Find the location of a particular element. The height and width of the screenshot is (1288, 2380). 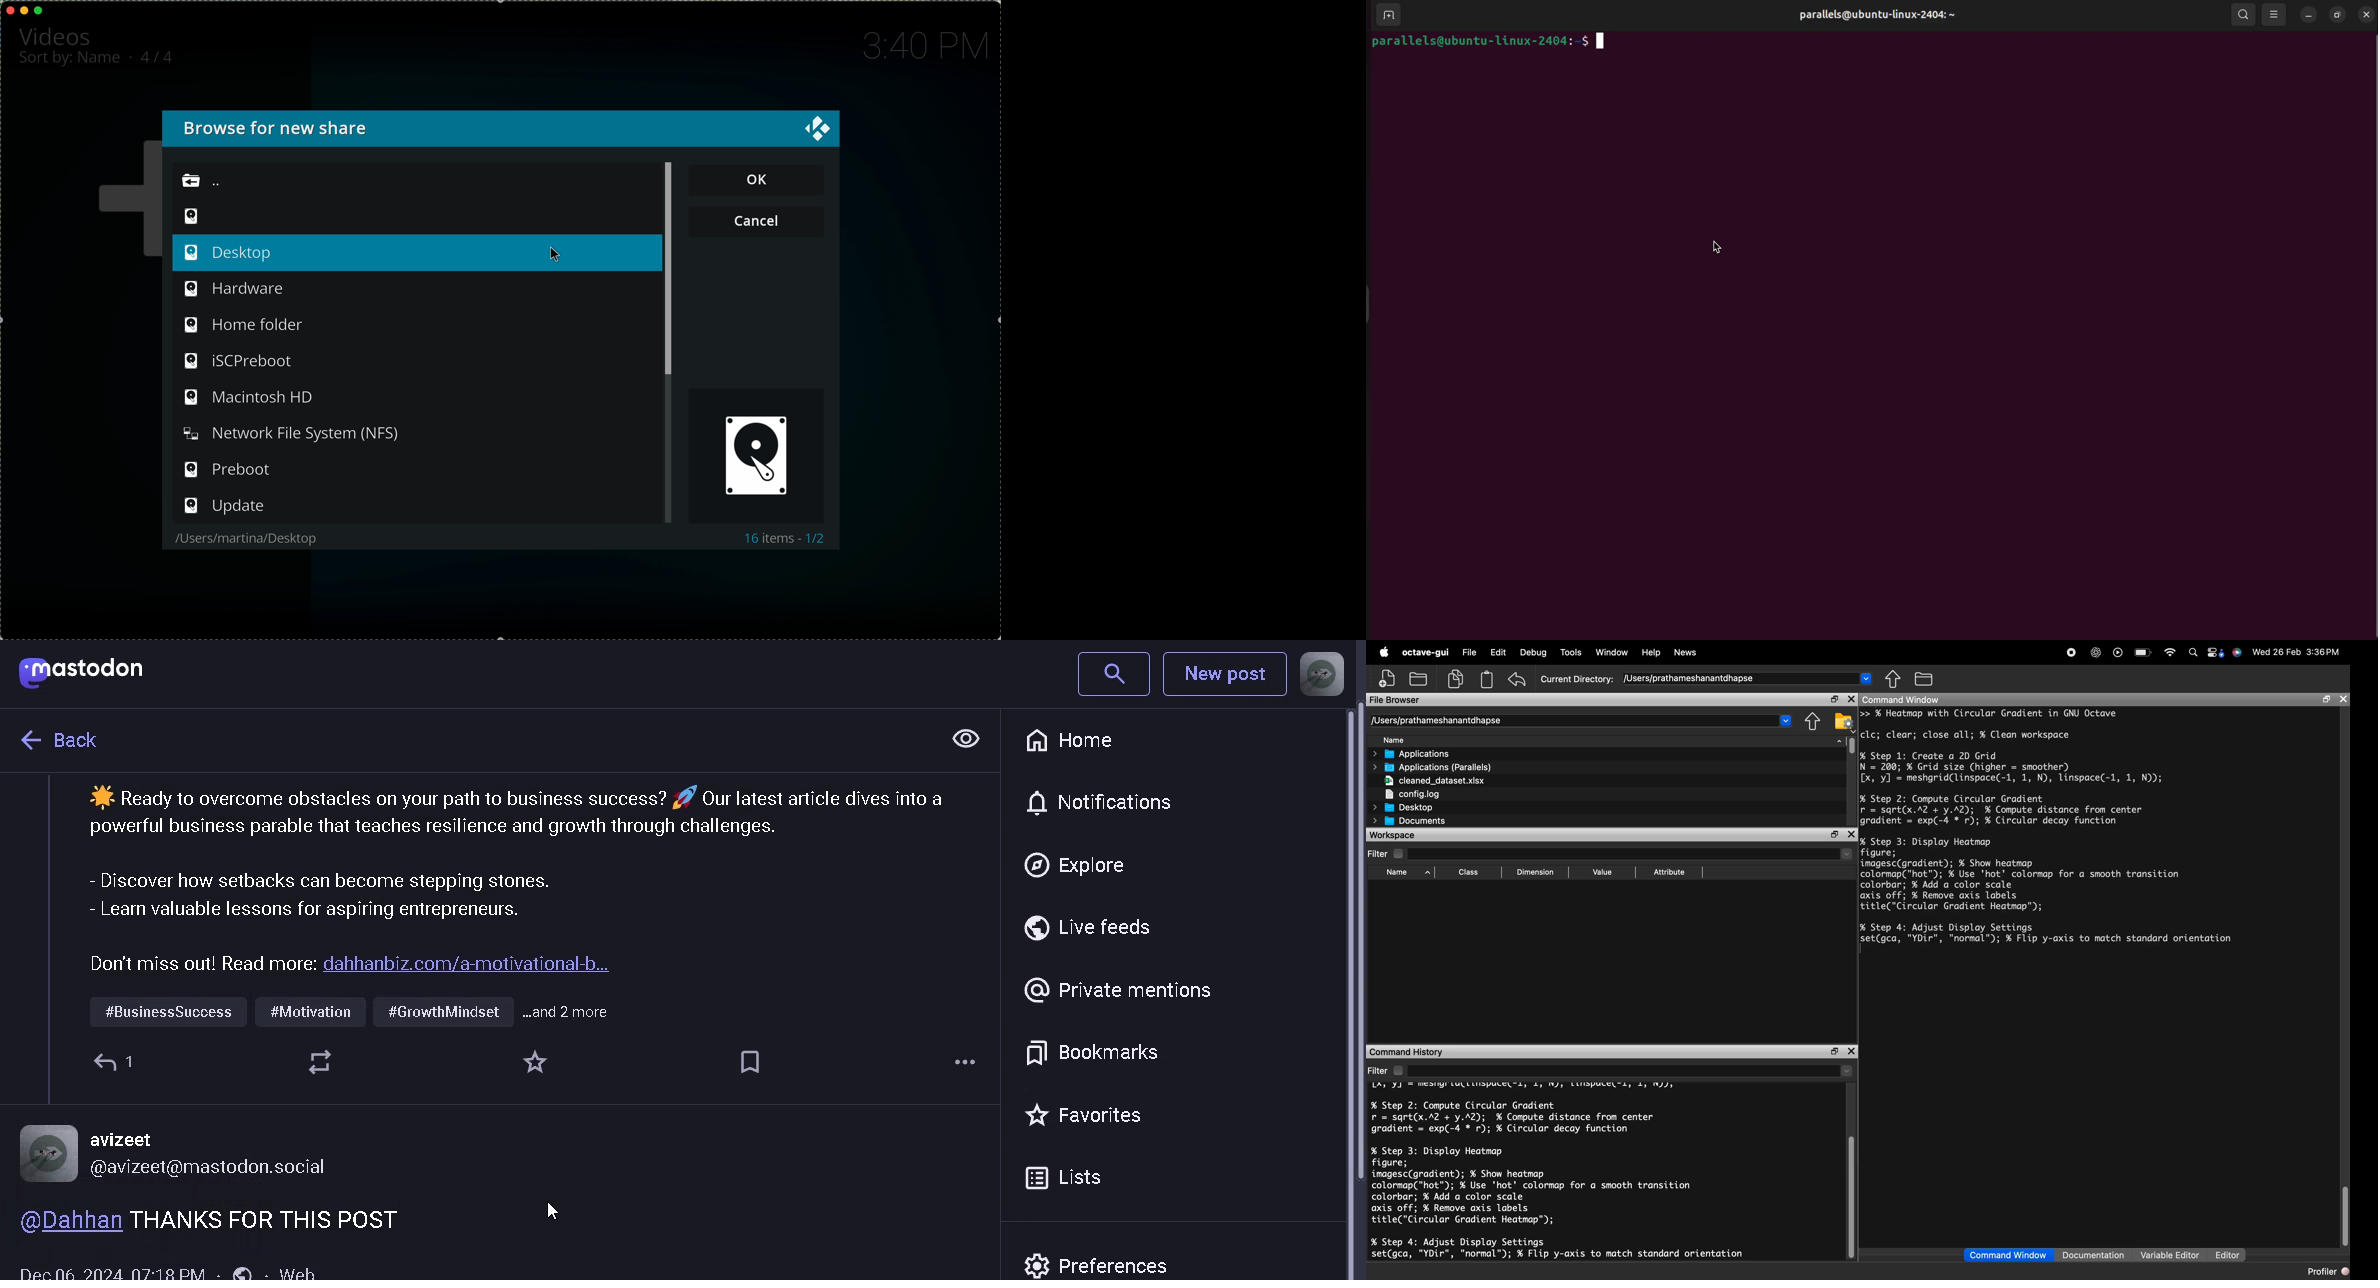

maximize is located at coordinates (1834, 1051).